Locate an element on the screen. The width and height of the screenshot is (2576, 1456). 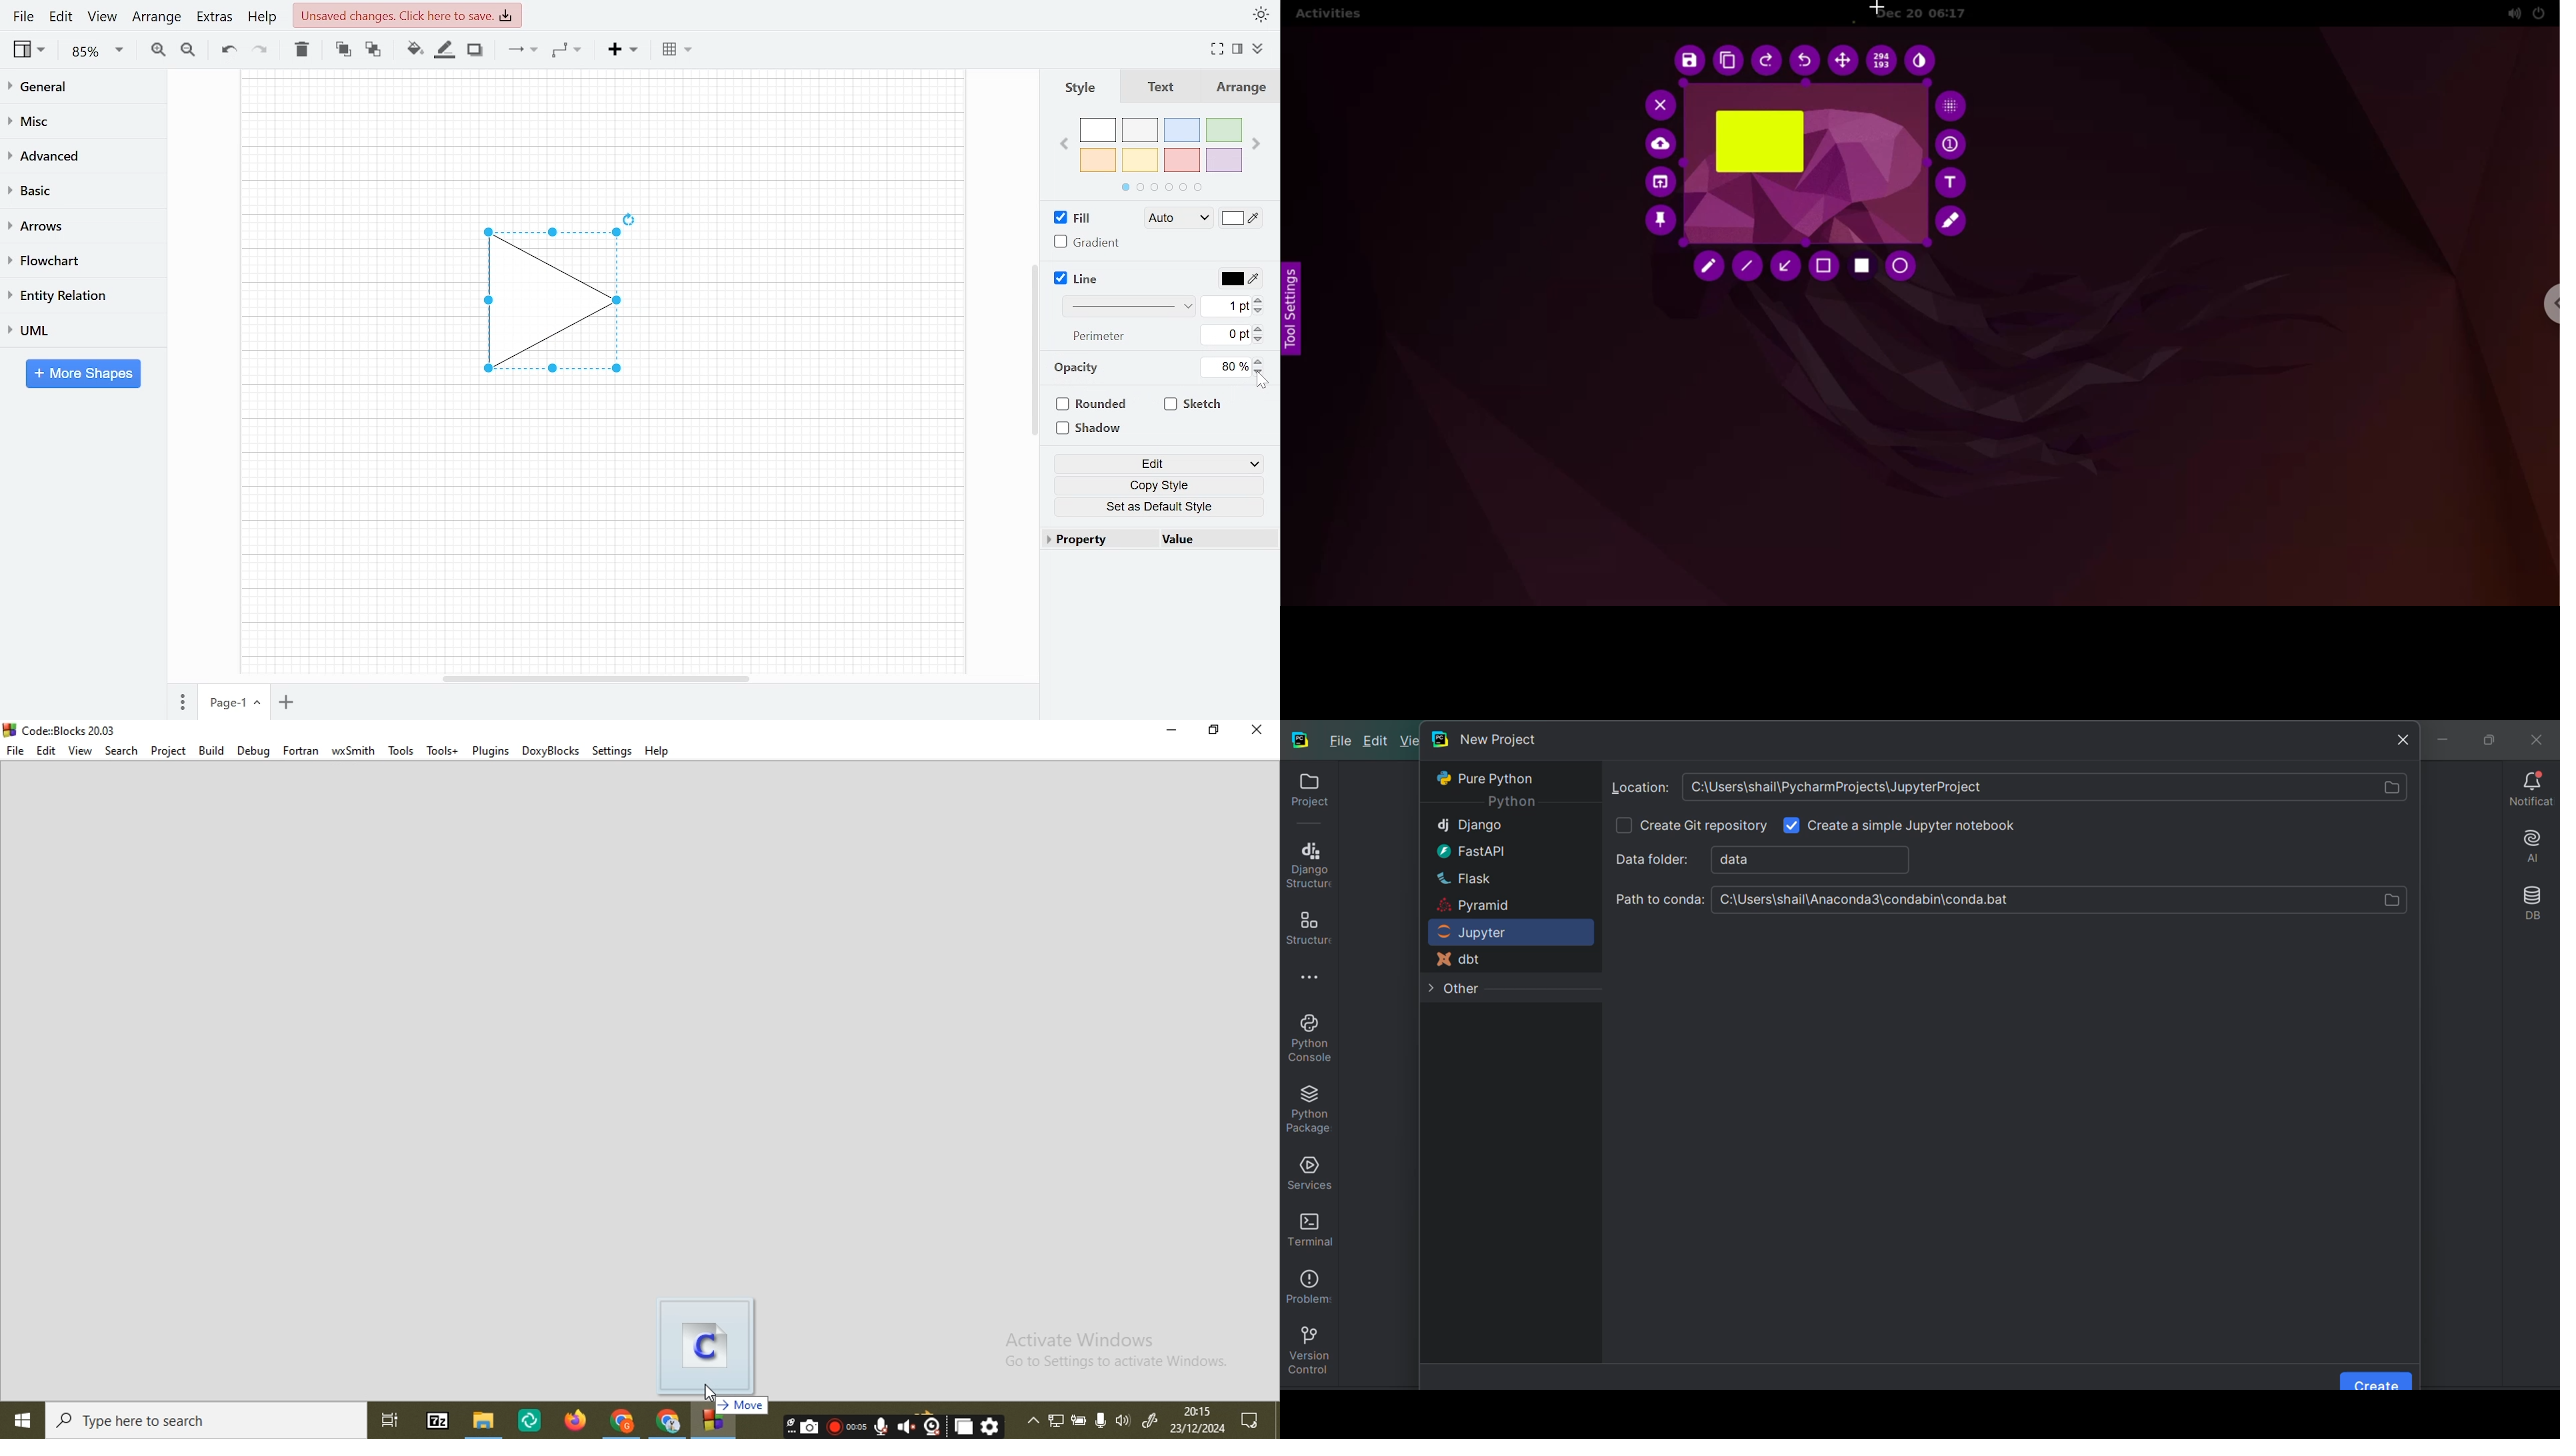
maximise is located at coordinates (2483, 737).